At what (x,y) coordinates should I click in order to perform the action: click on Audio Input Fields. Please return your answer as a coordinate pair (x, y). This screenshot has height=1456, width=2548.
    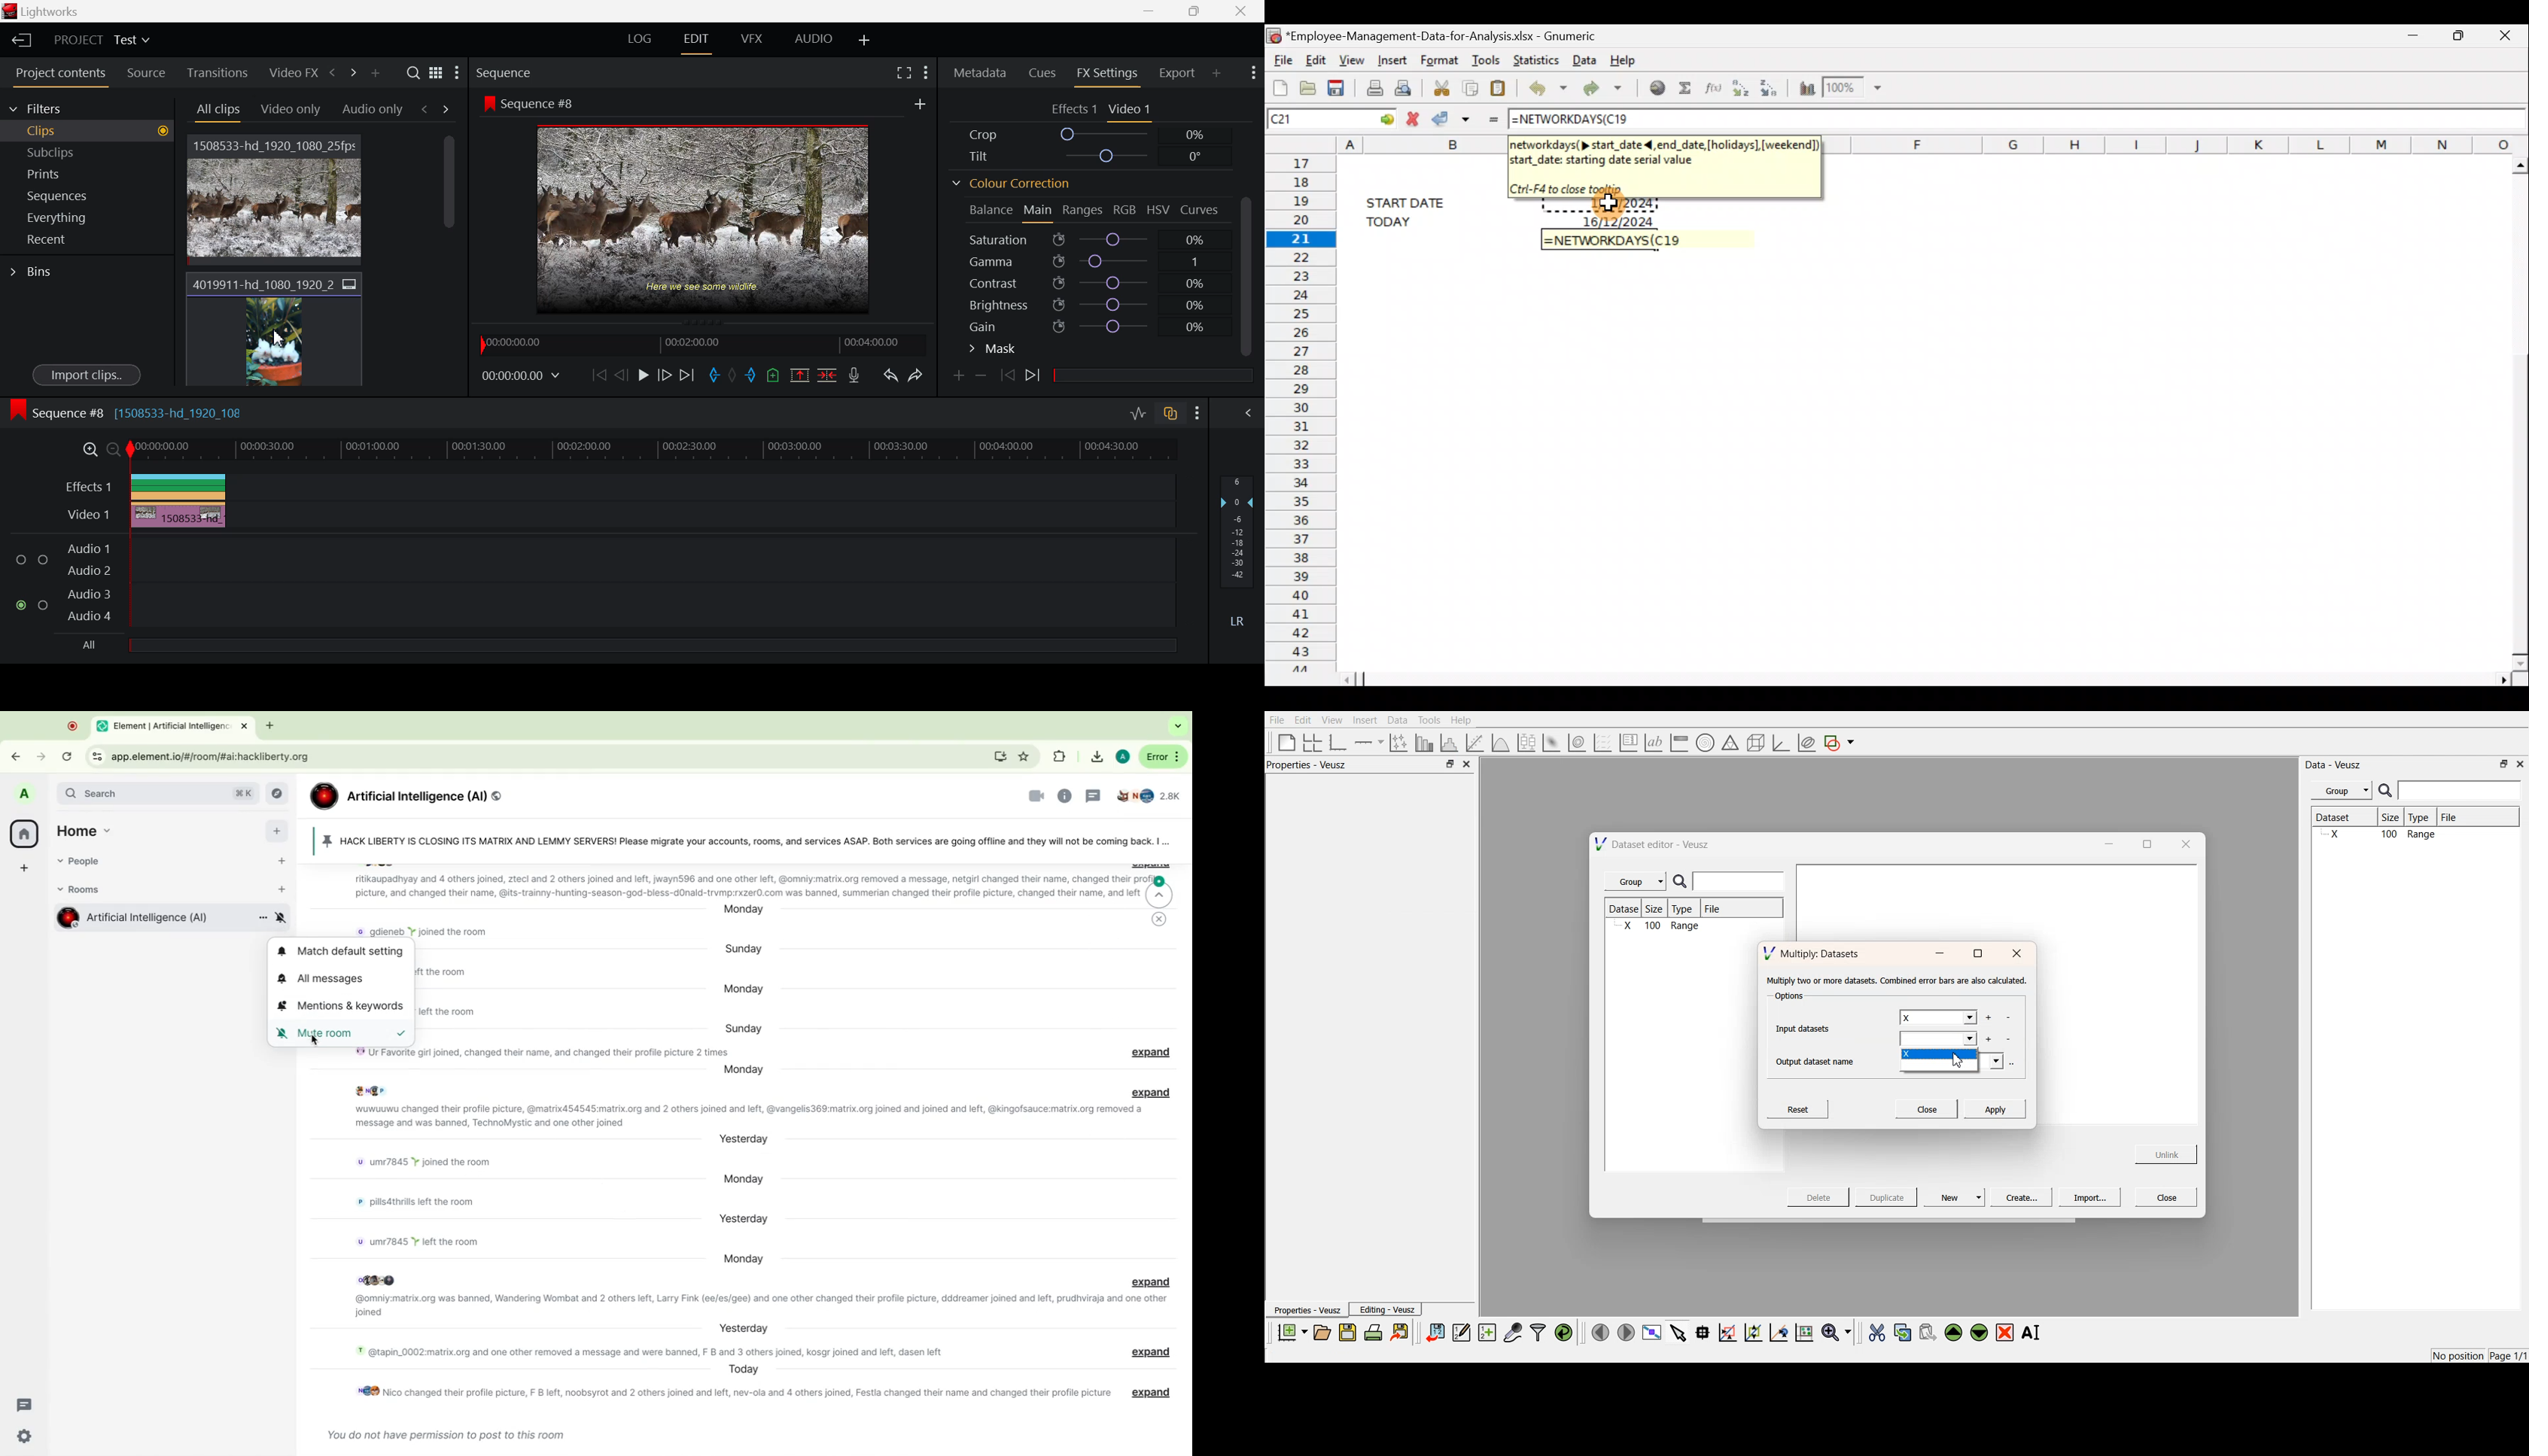
    Looking at the image, I should click on (592, 579).